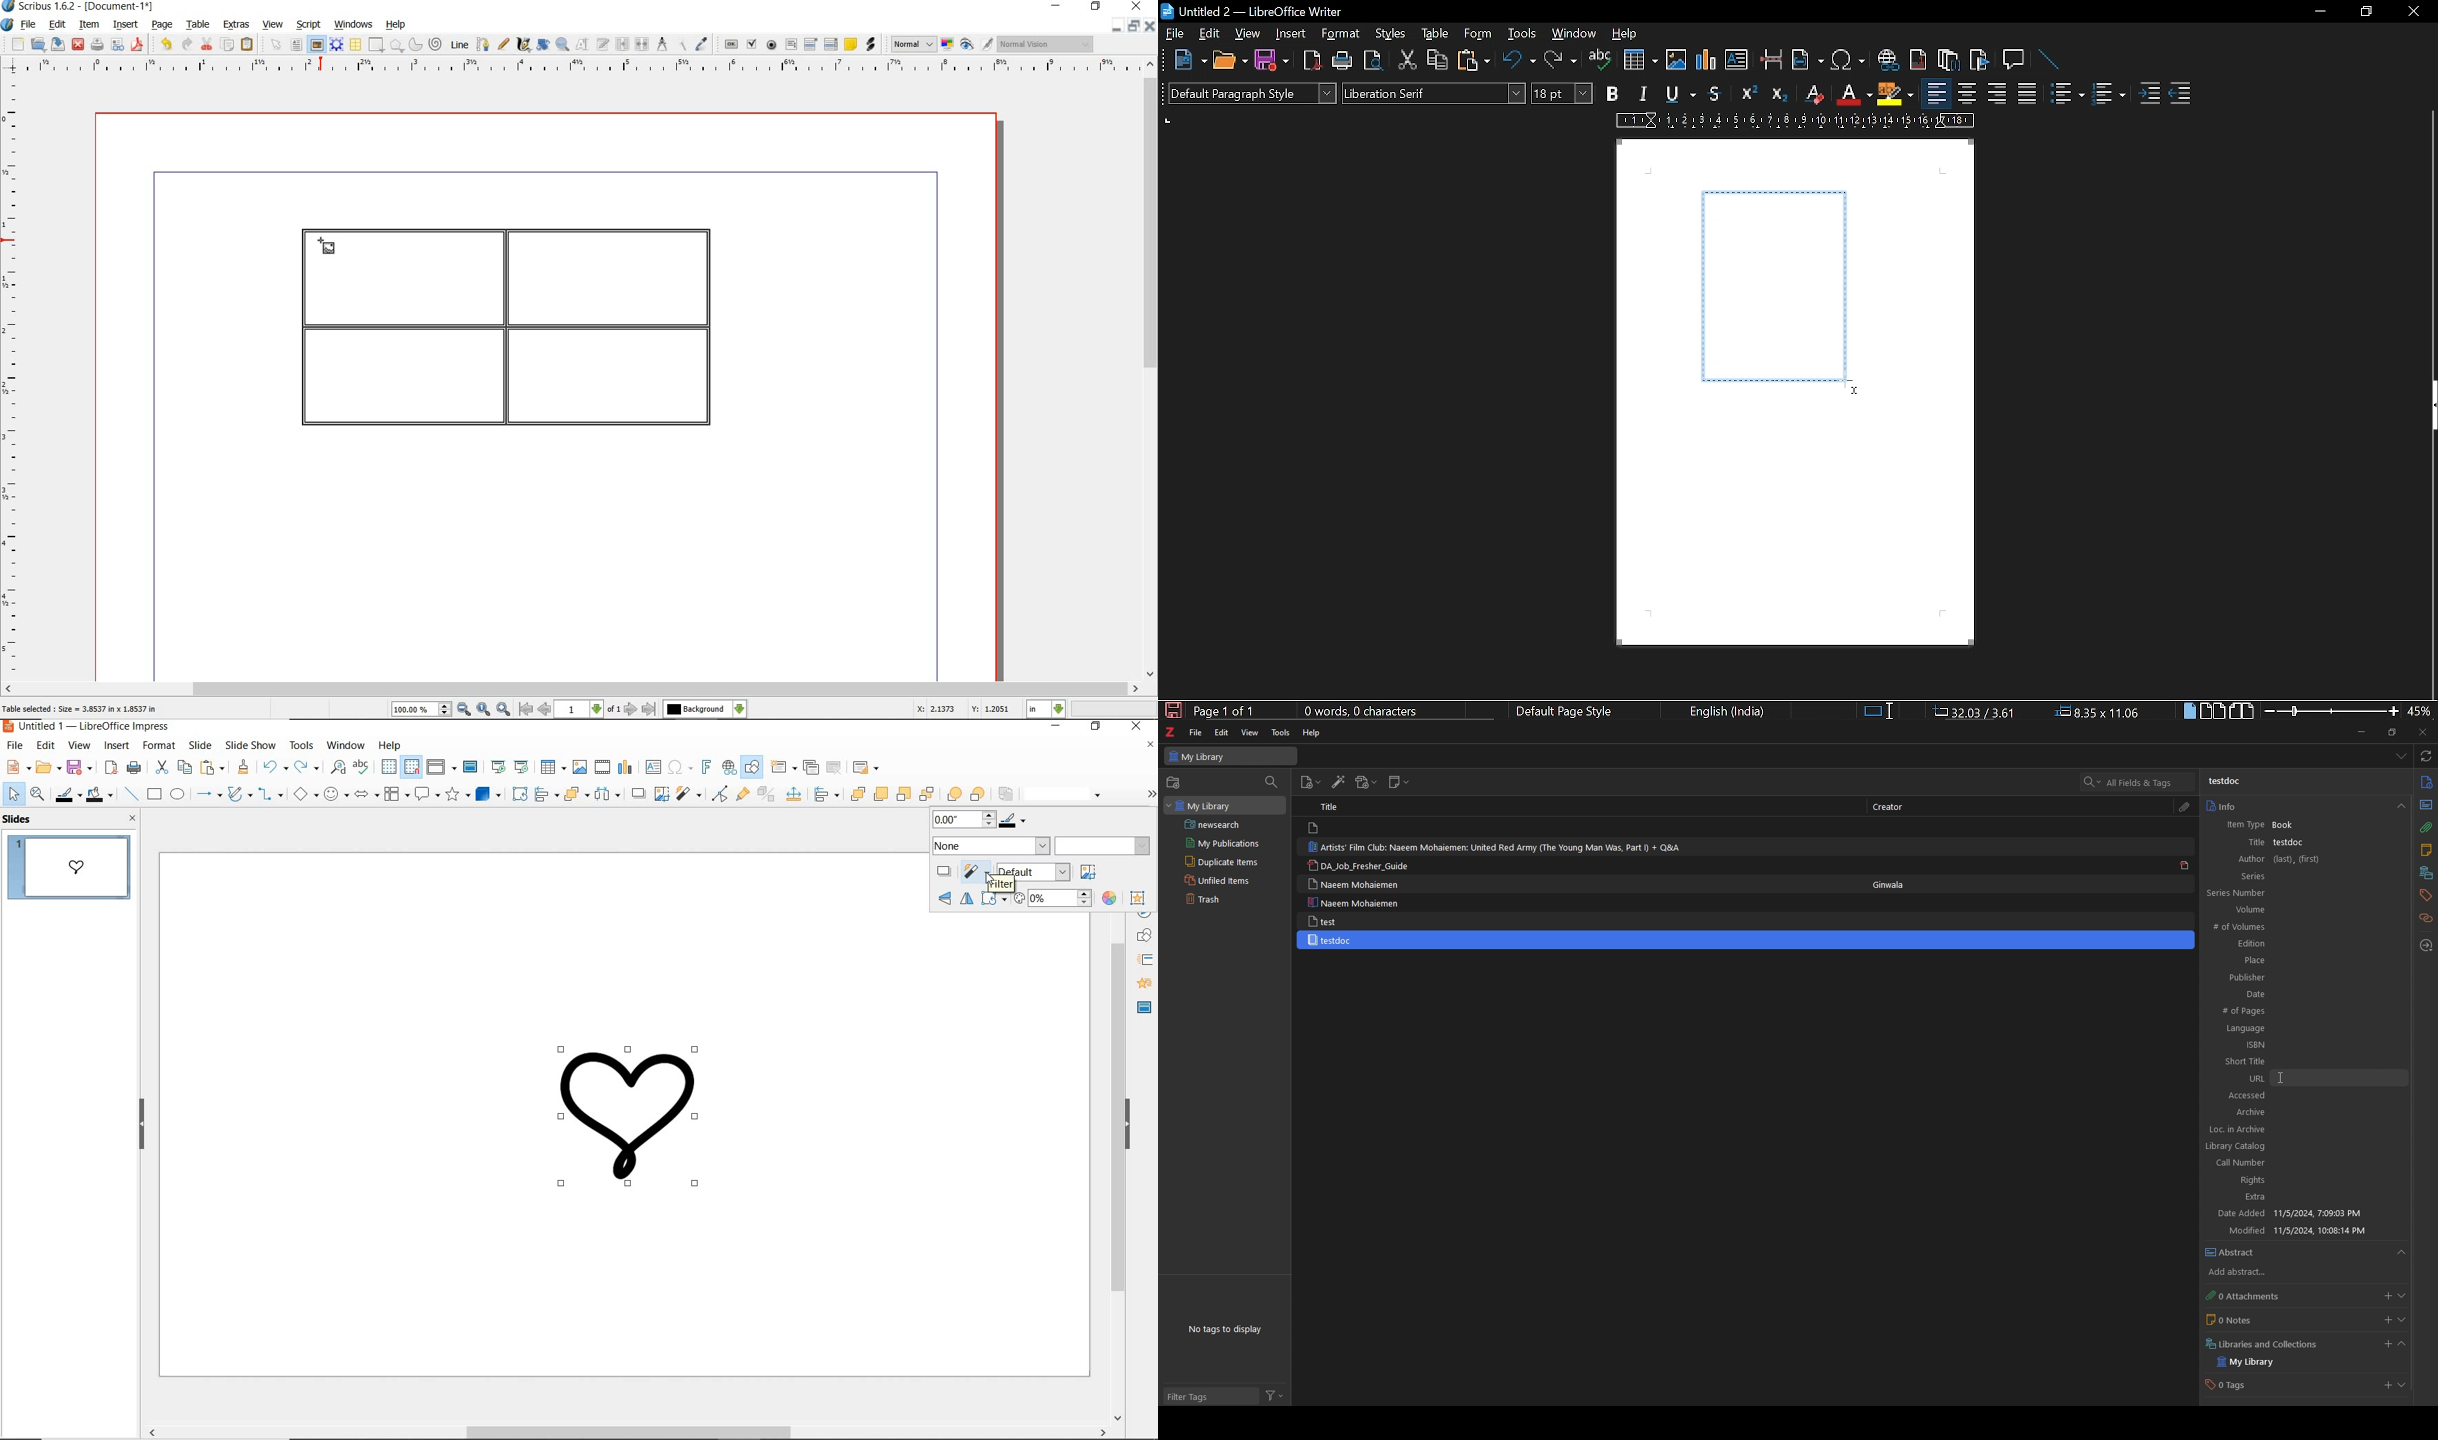  Describe the element at coordinates (1340, 60) in the screenshot. I see `print` at that location.